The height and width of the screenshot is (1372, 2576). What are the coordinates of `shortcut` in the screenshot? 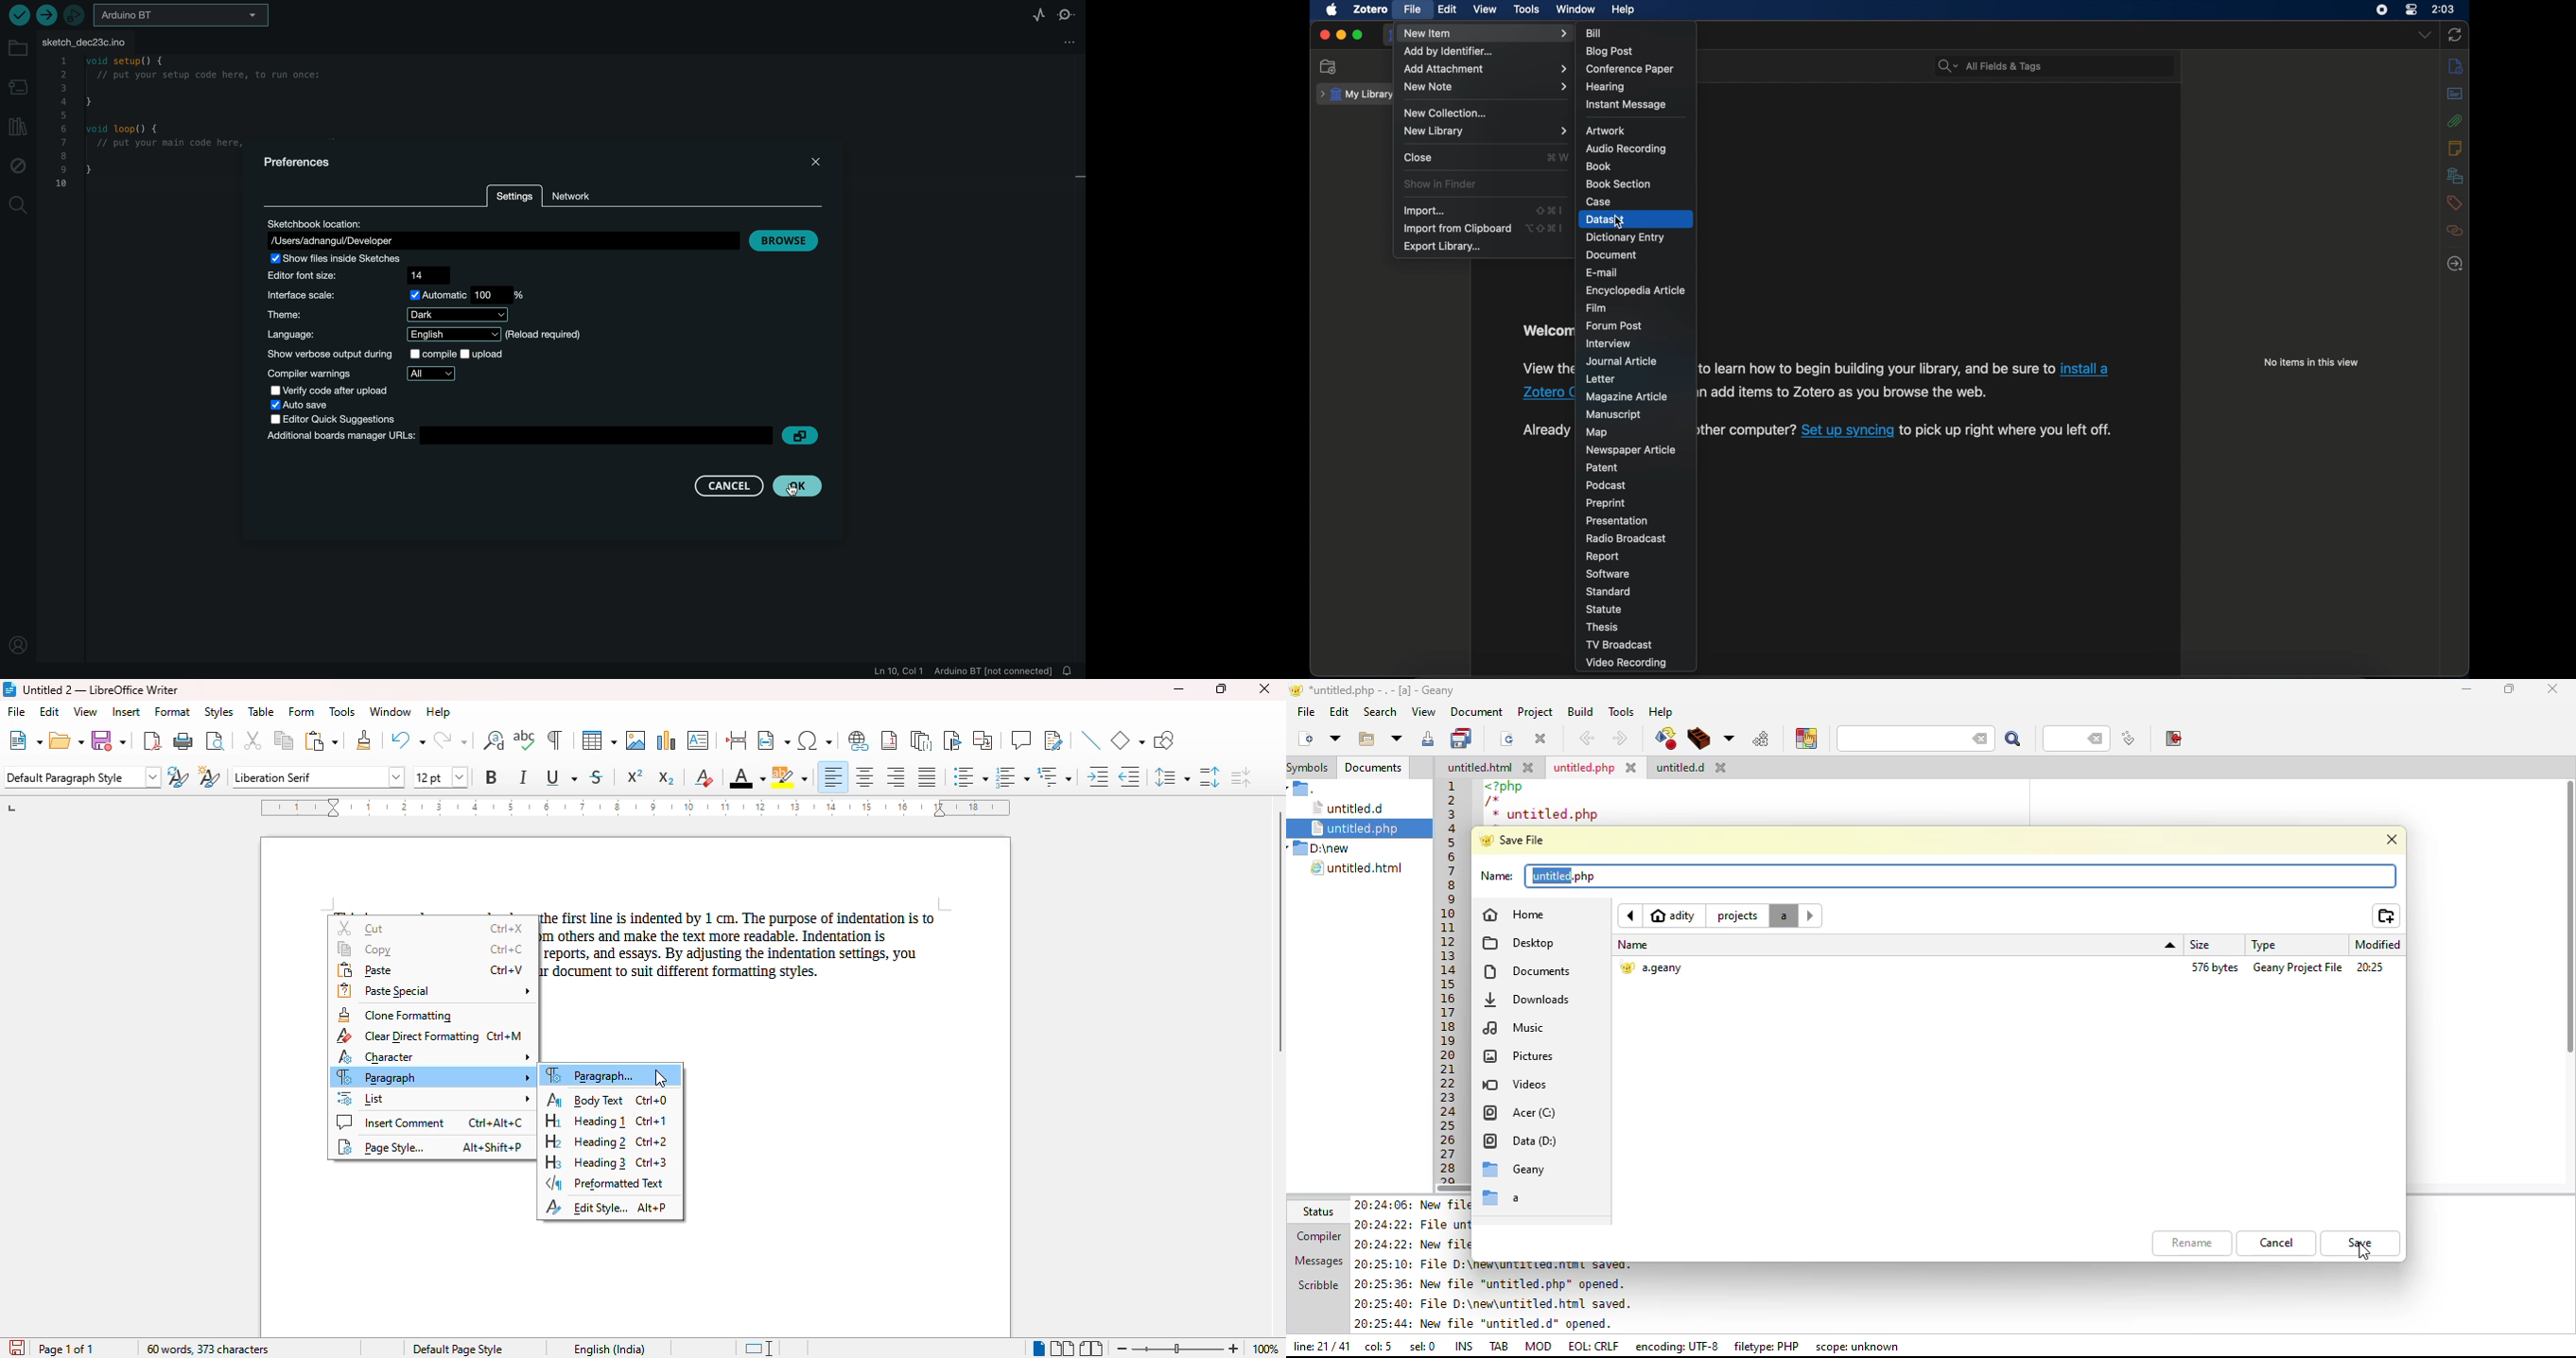 It's located at (1545, 228).